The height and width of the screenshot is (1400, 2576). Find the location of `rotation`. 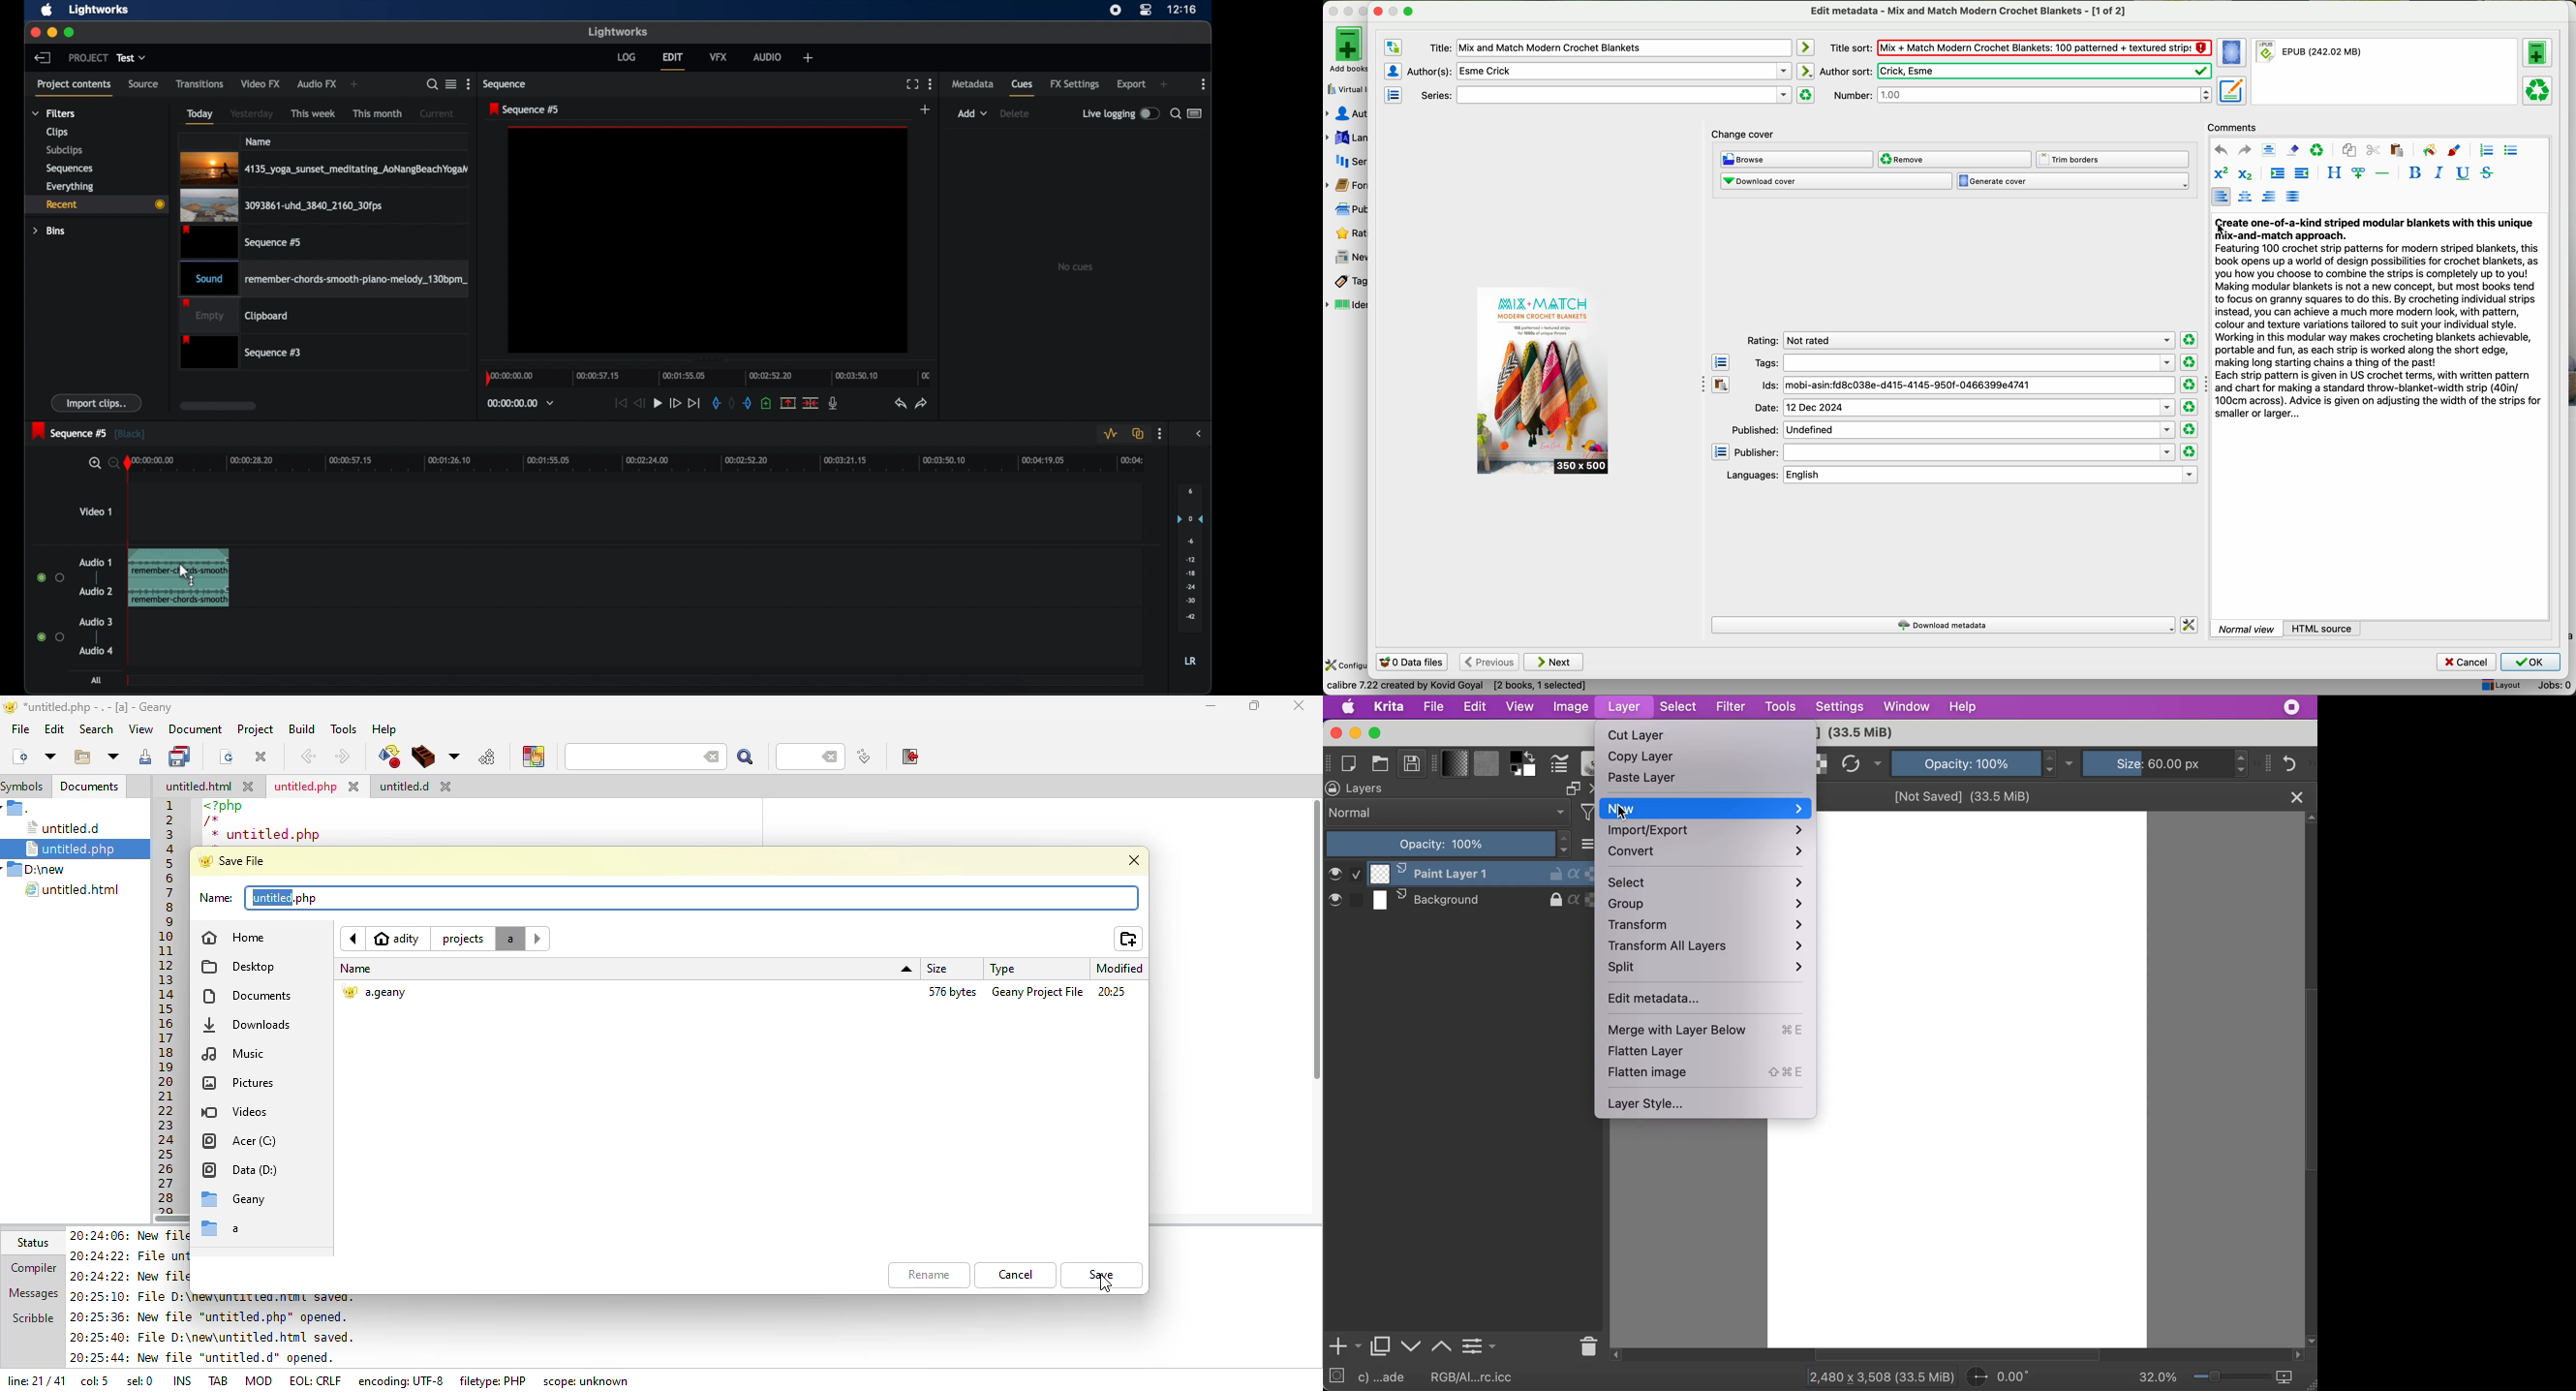

rotation is located at coordinates (2004, 1377).